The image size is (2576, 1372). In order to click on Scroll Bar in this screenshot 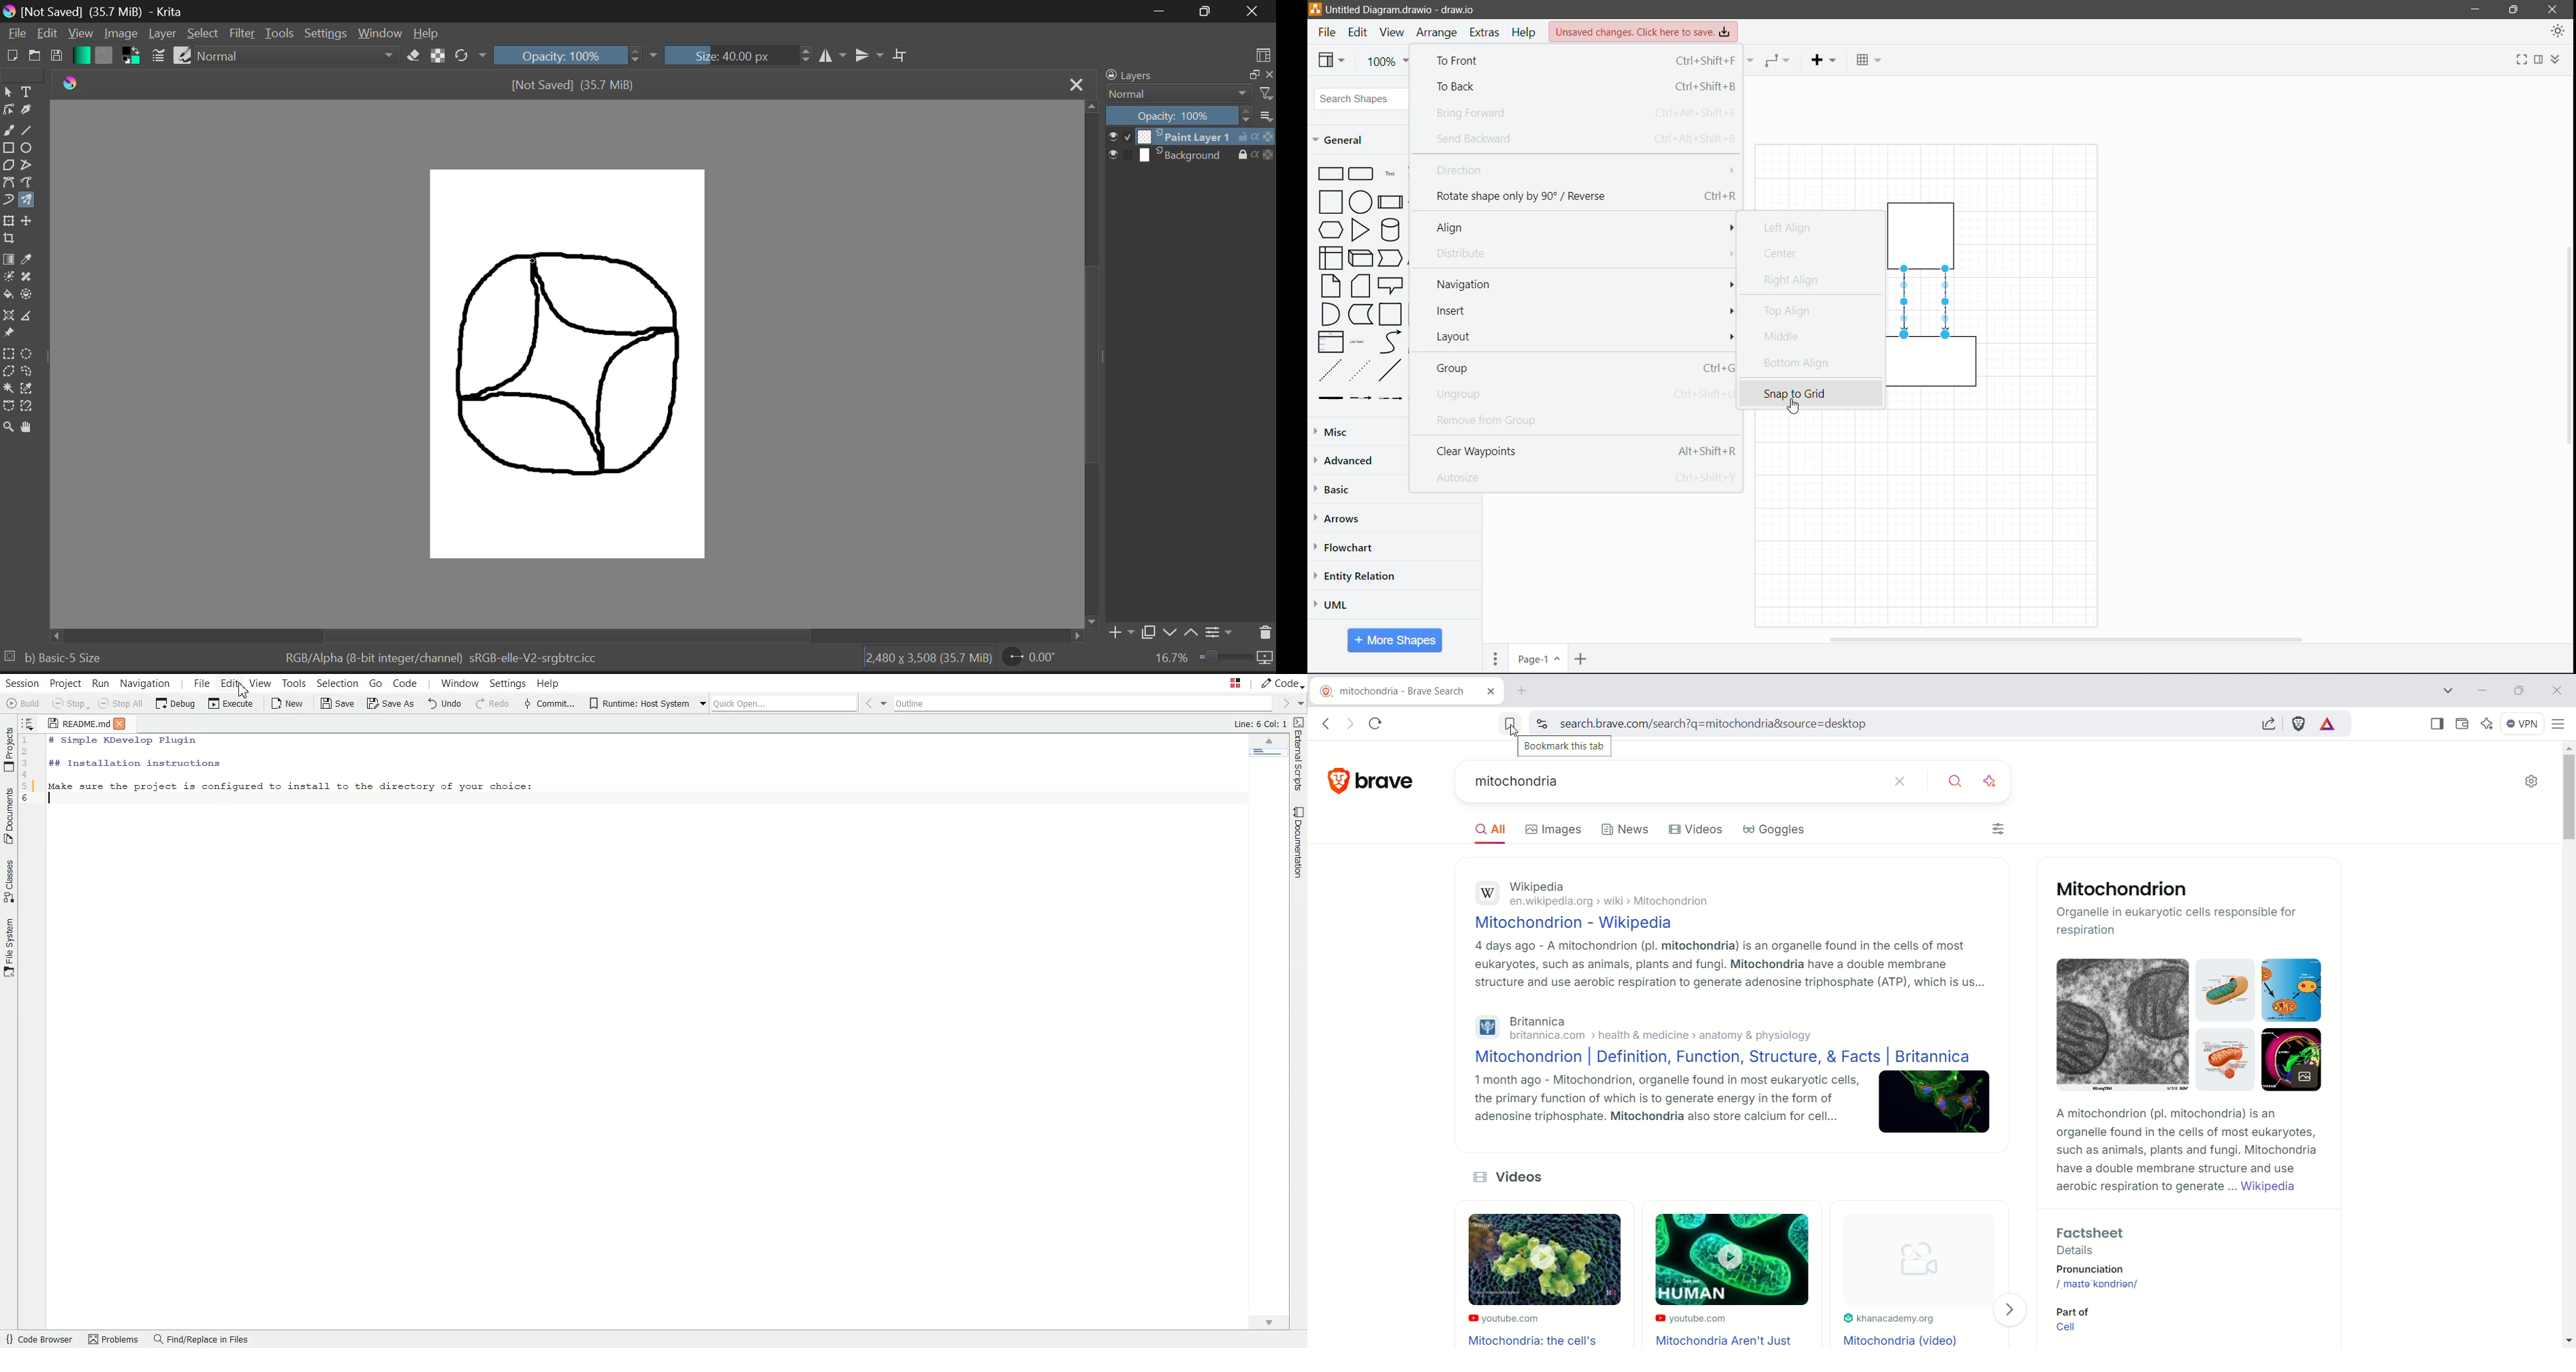, I will do `click(1092, 356)`.